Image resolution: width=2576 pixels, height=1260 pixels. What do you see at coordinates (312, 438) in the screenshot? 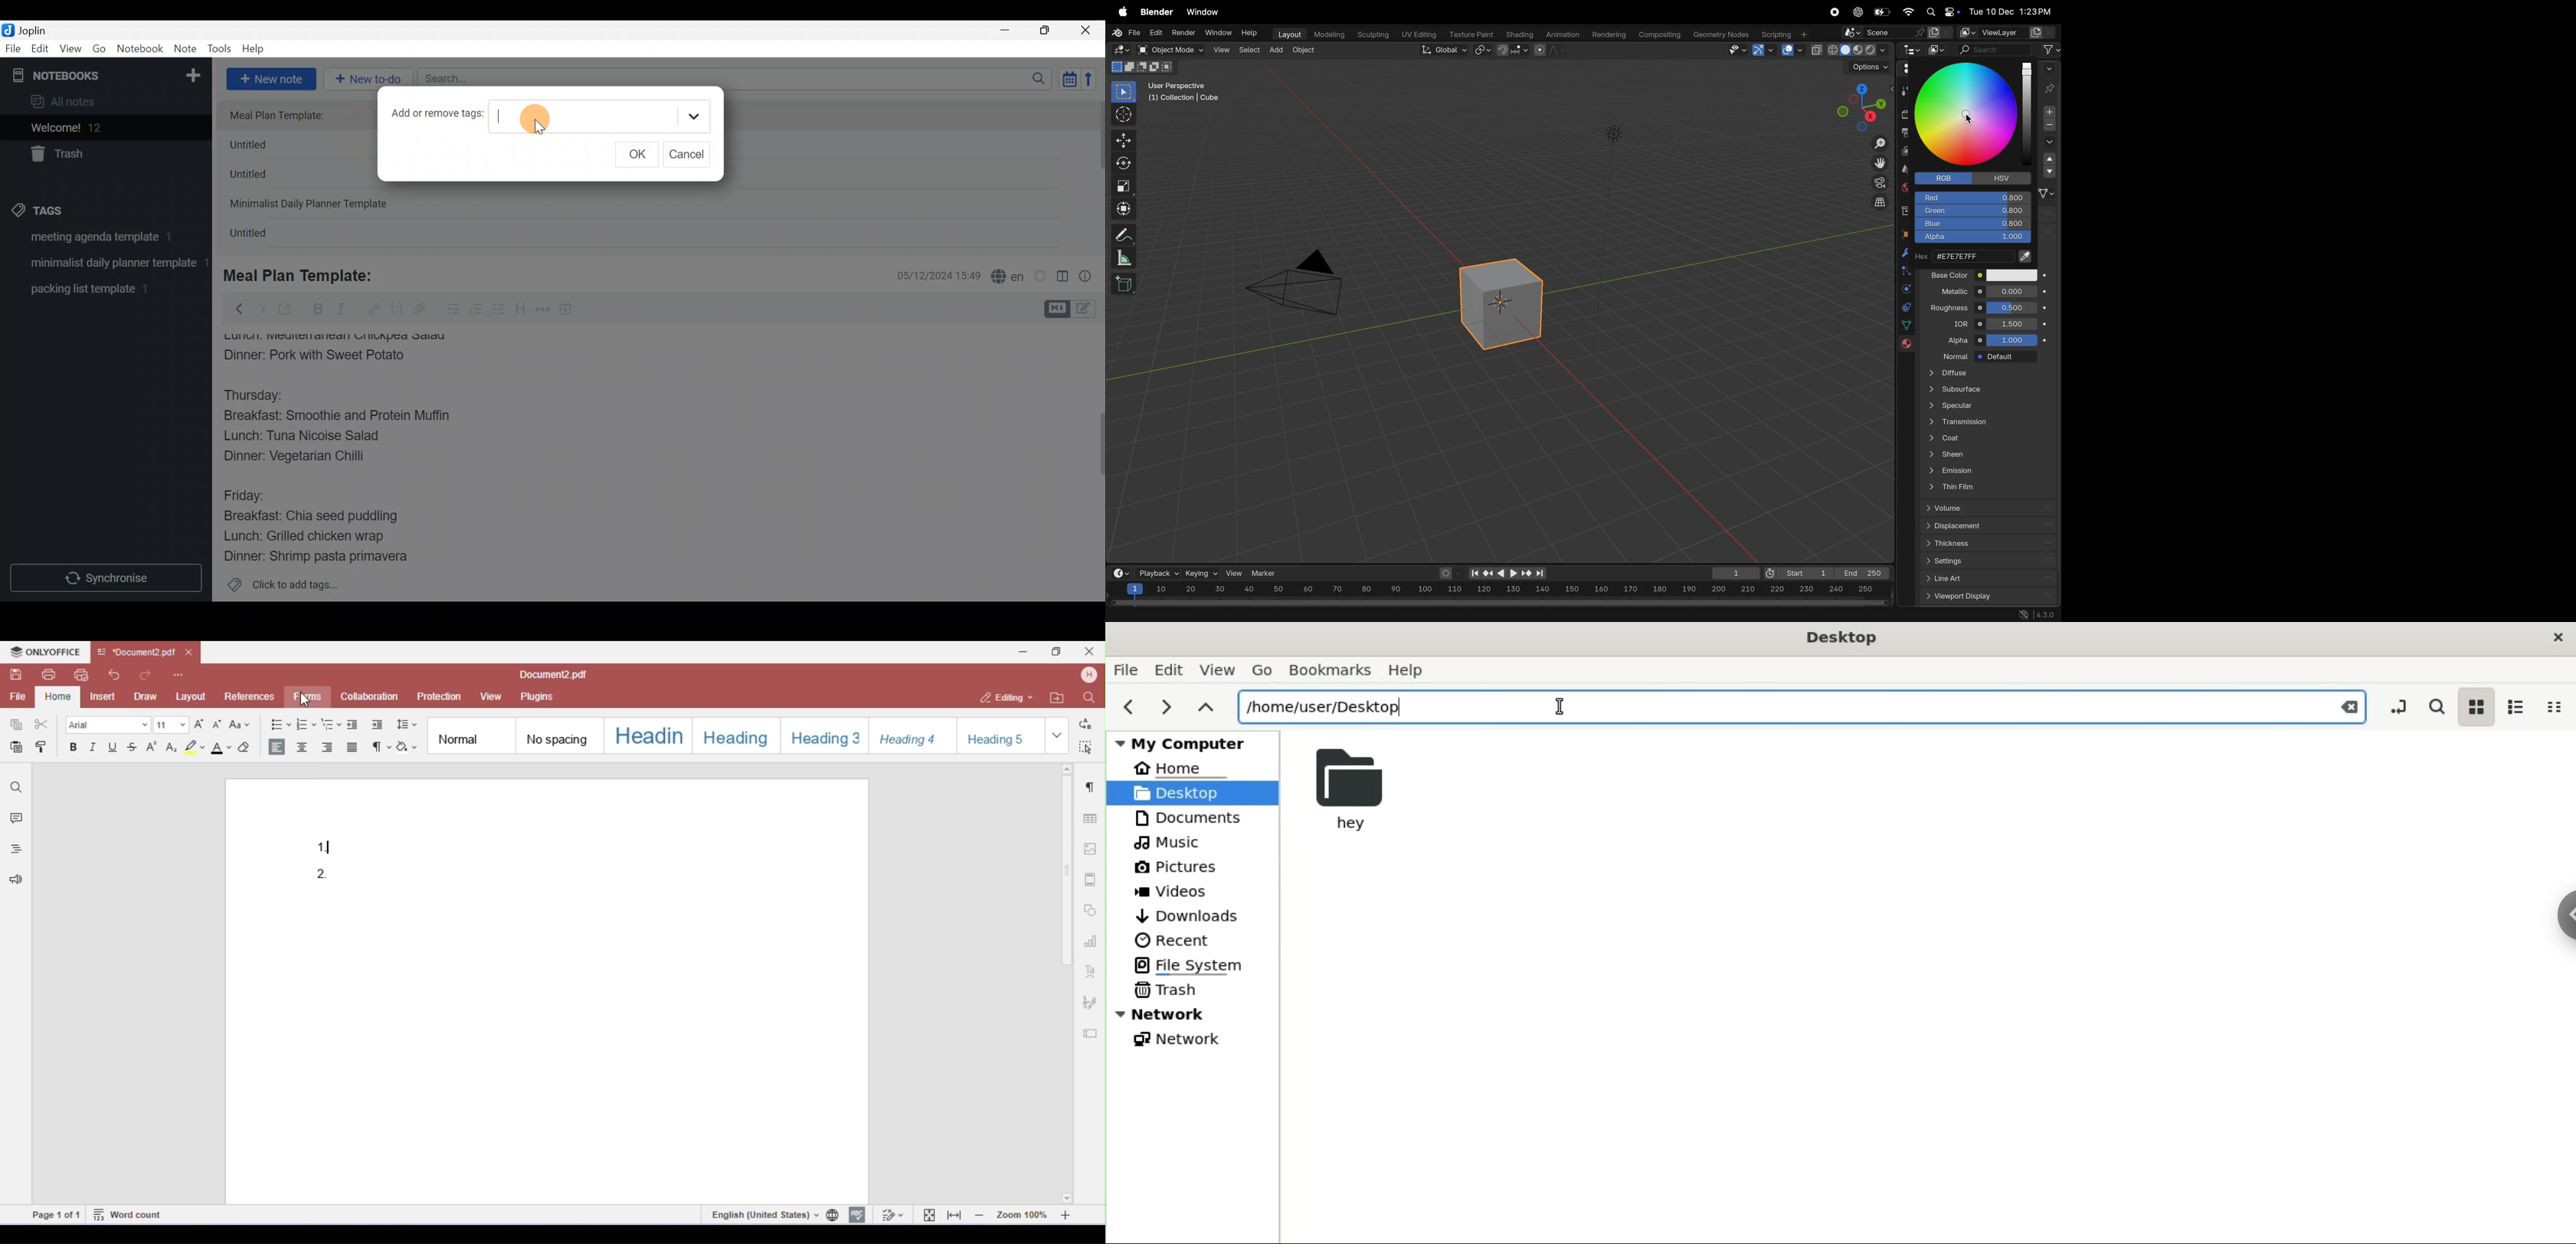
I see `Lunch: Tuna Nicoise Salad` at bounding box center [312, 438].